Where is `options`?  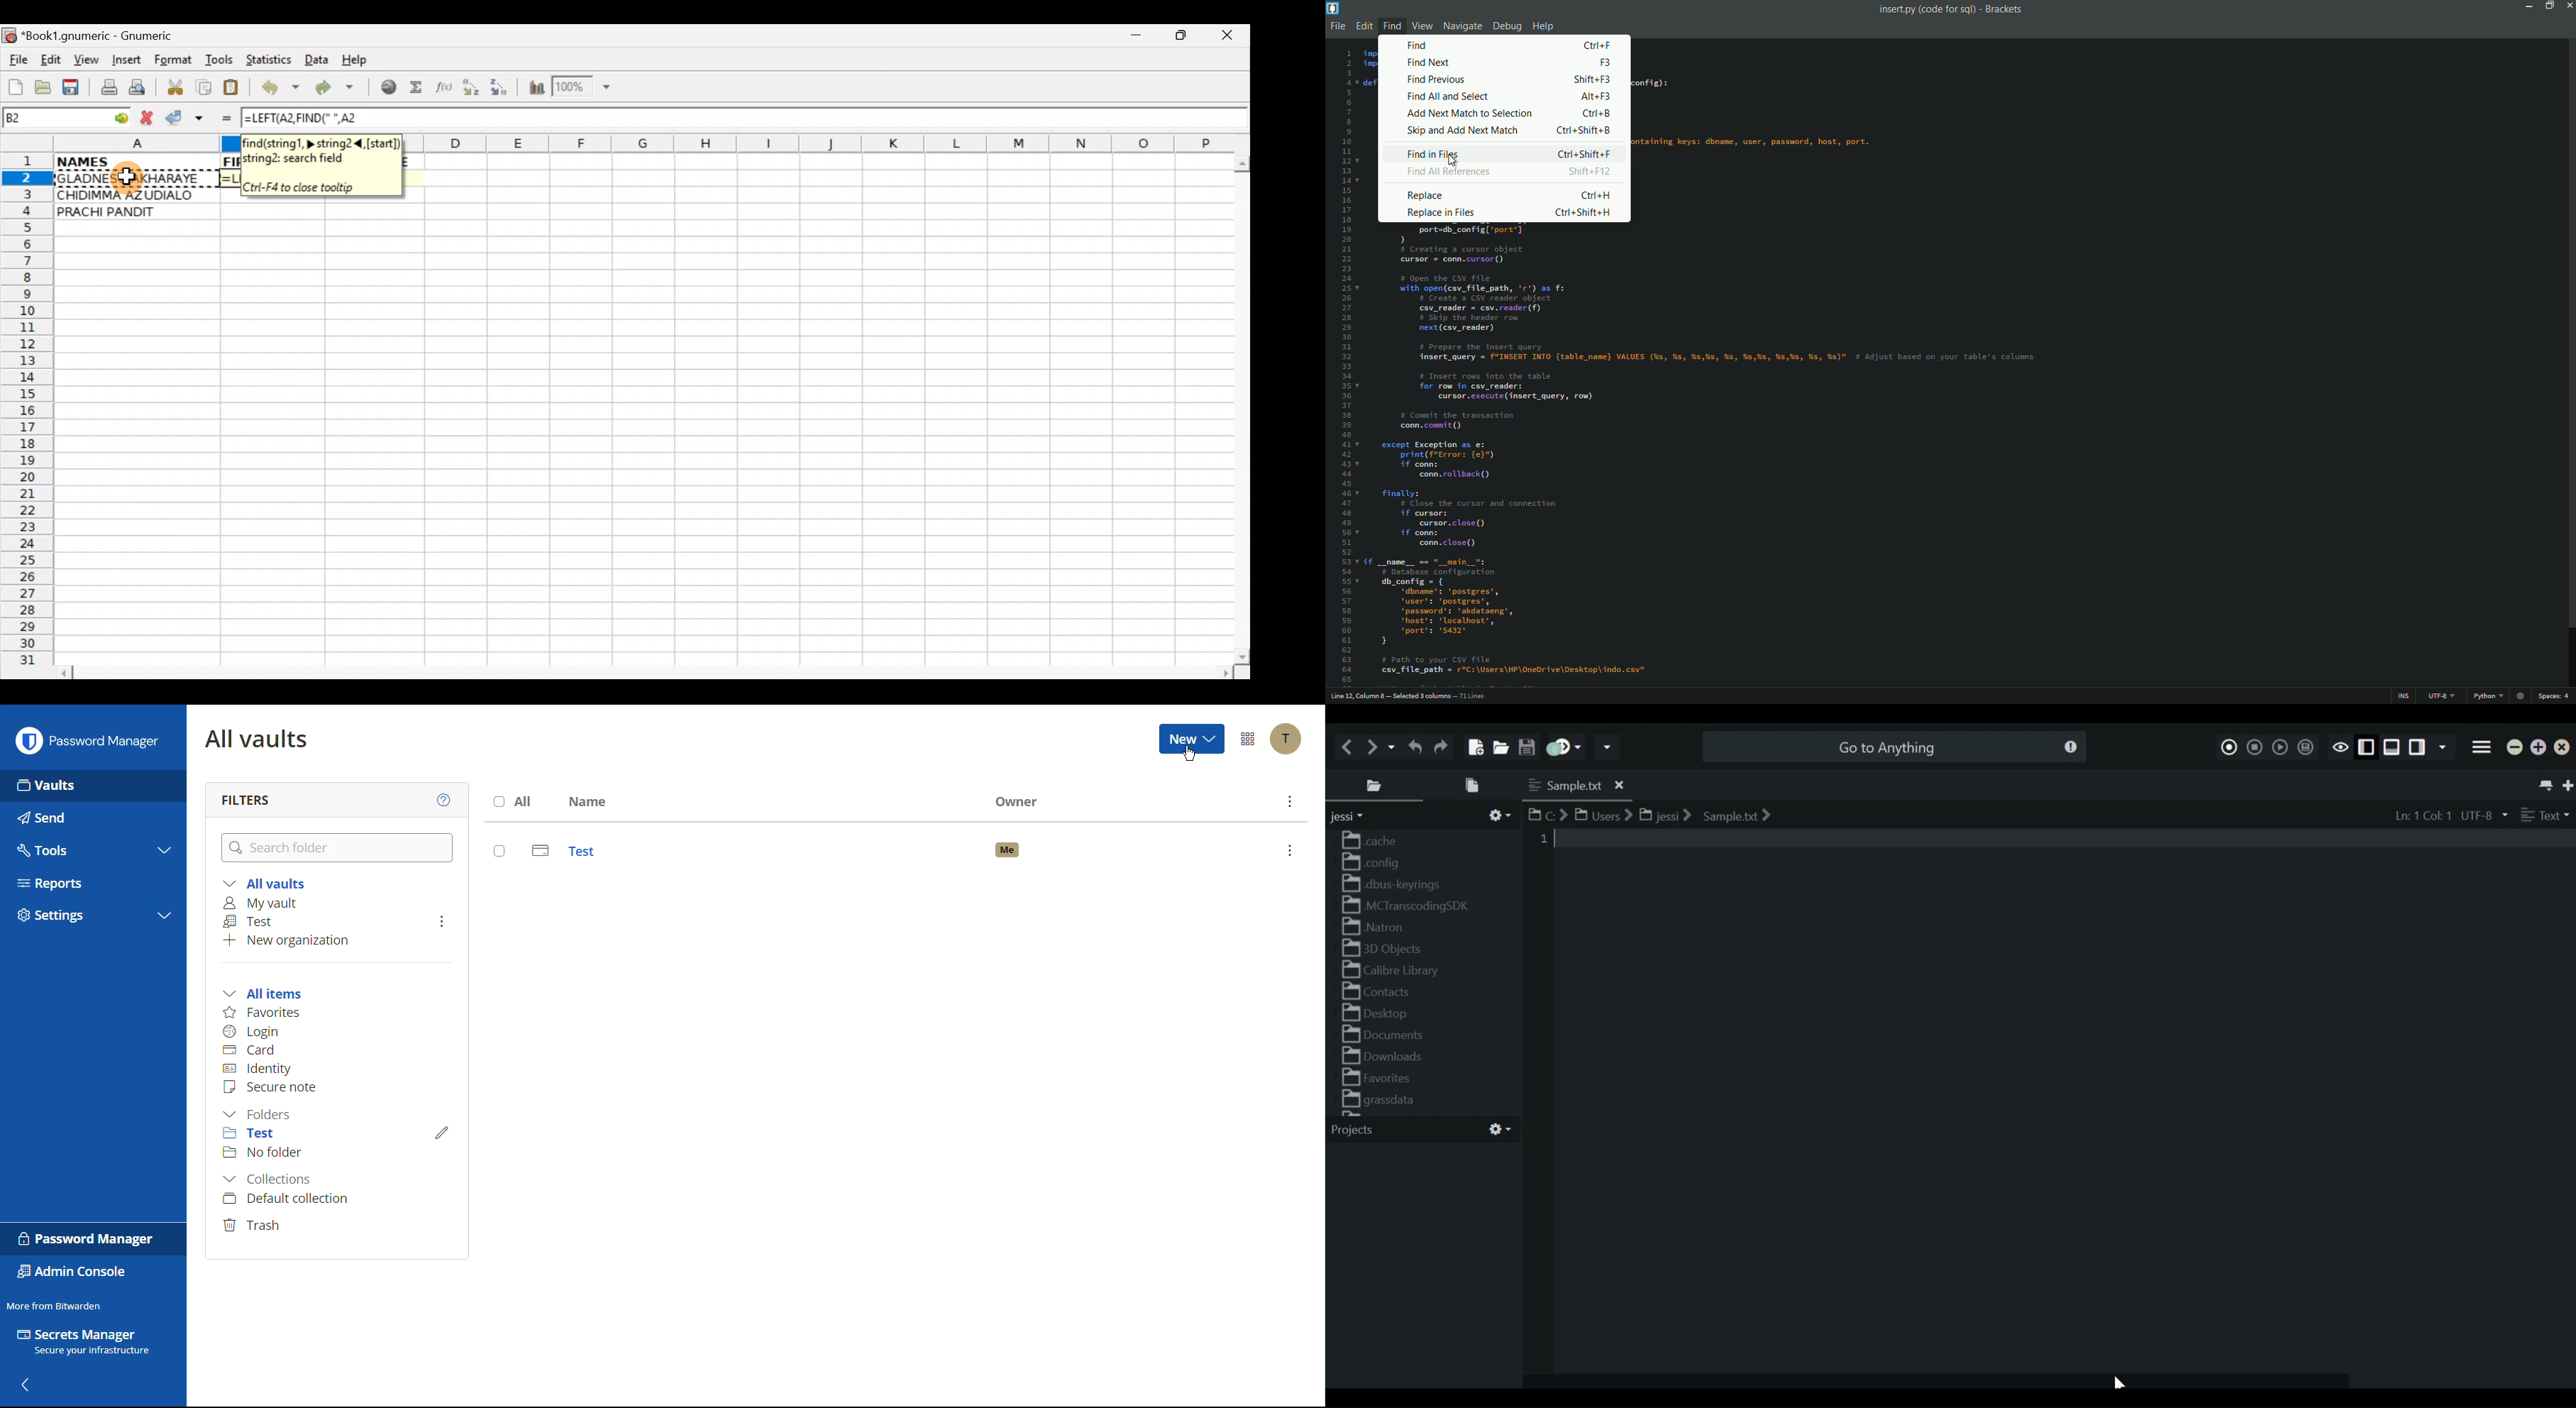 options is located at coordinates (1290, 850).